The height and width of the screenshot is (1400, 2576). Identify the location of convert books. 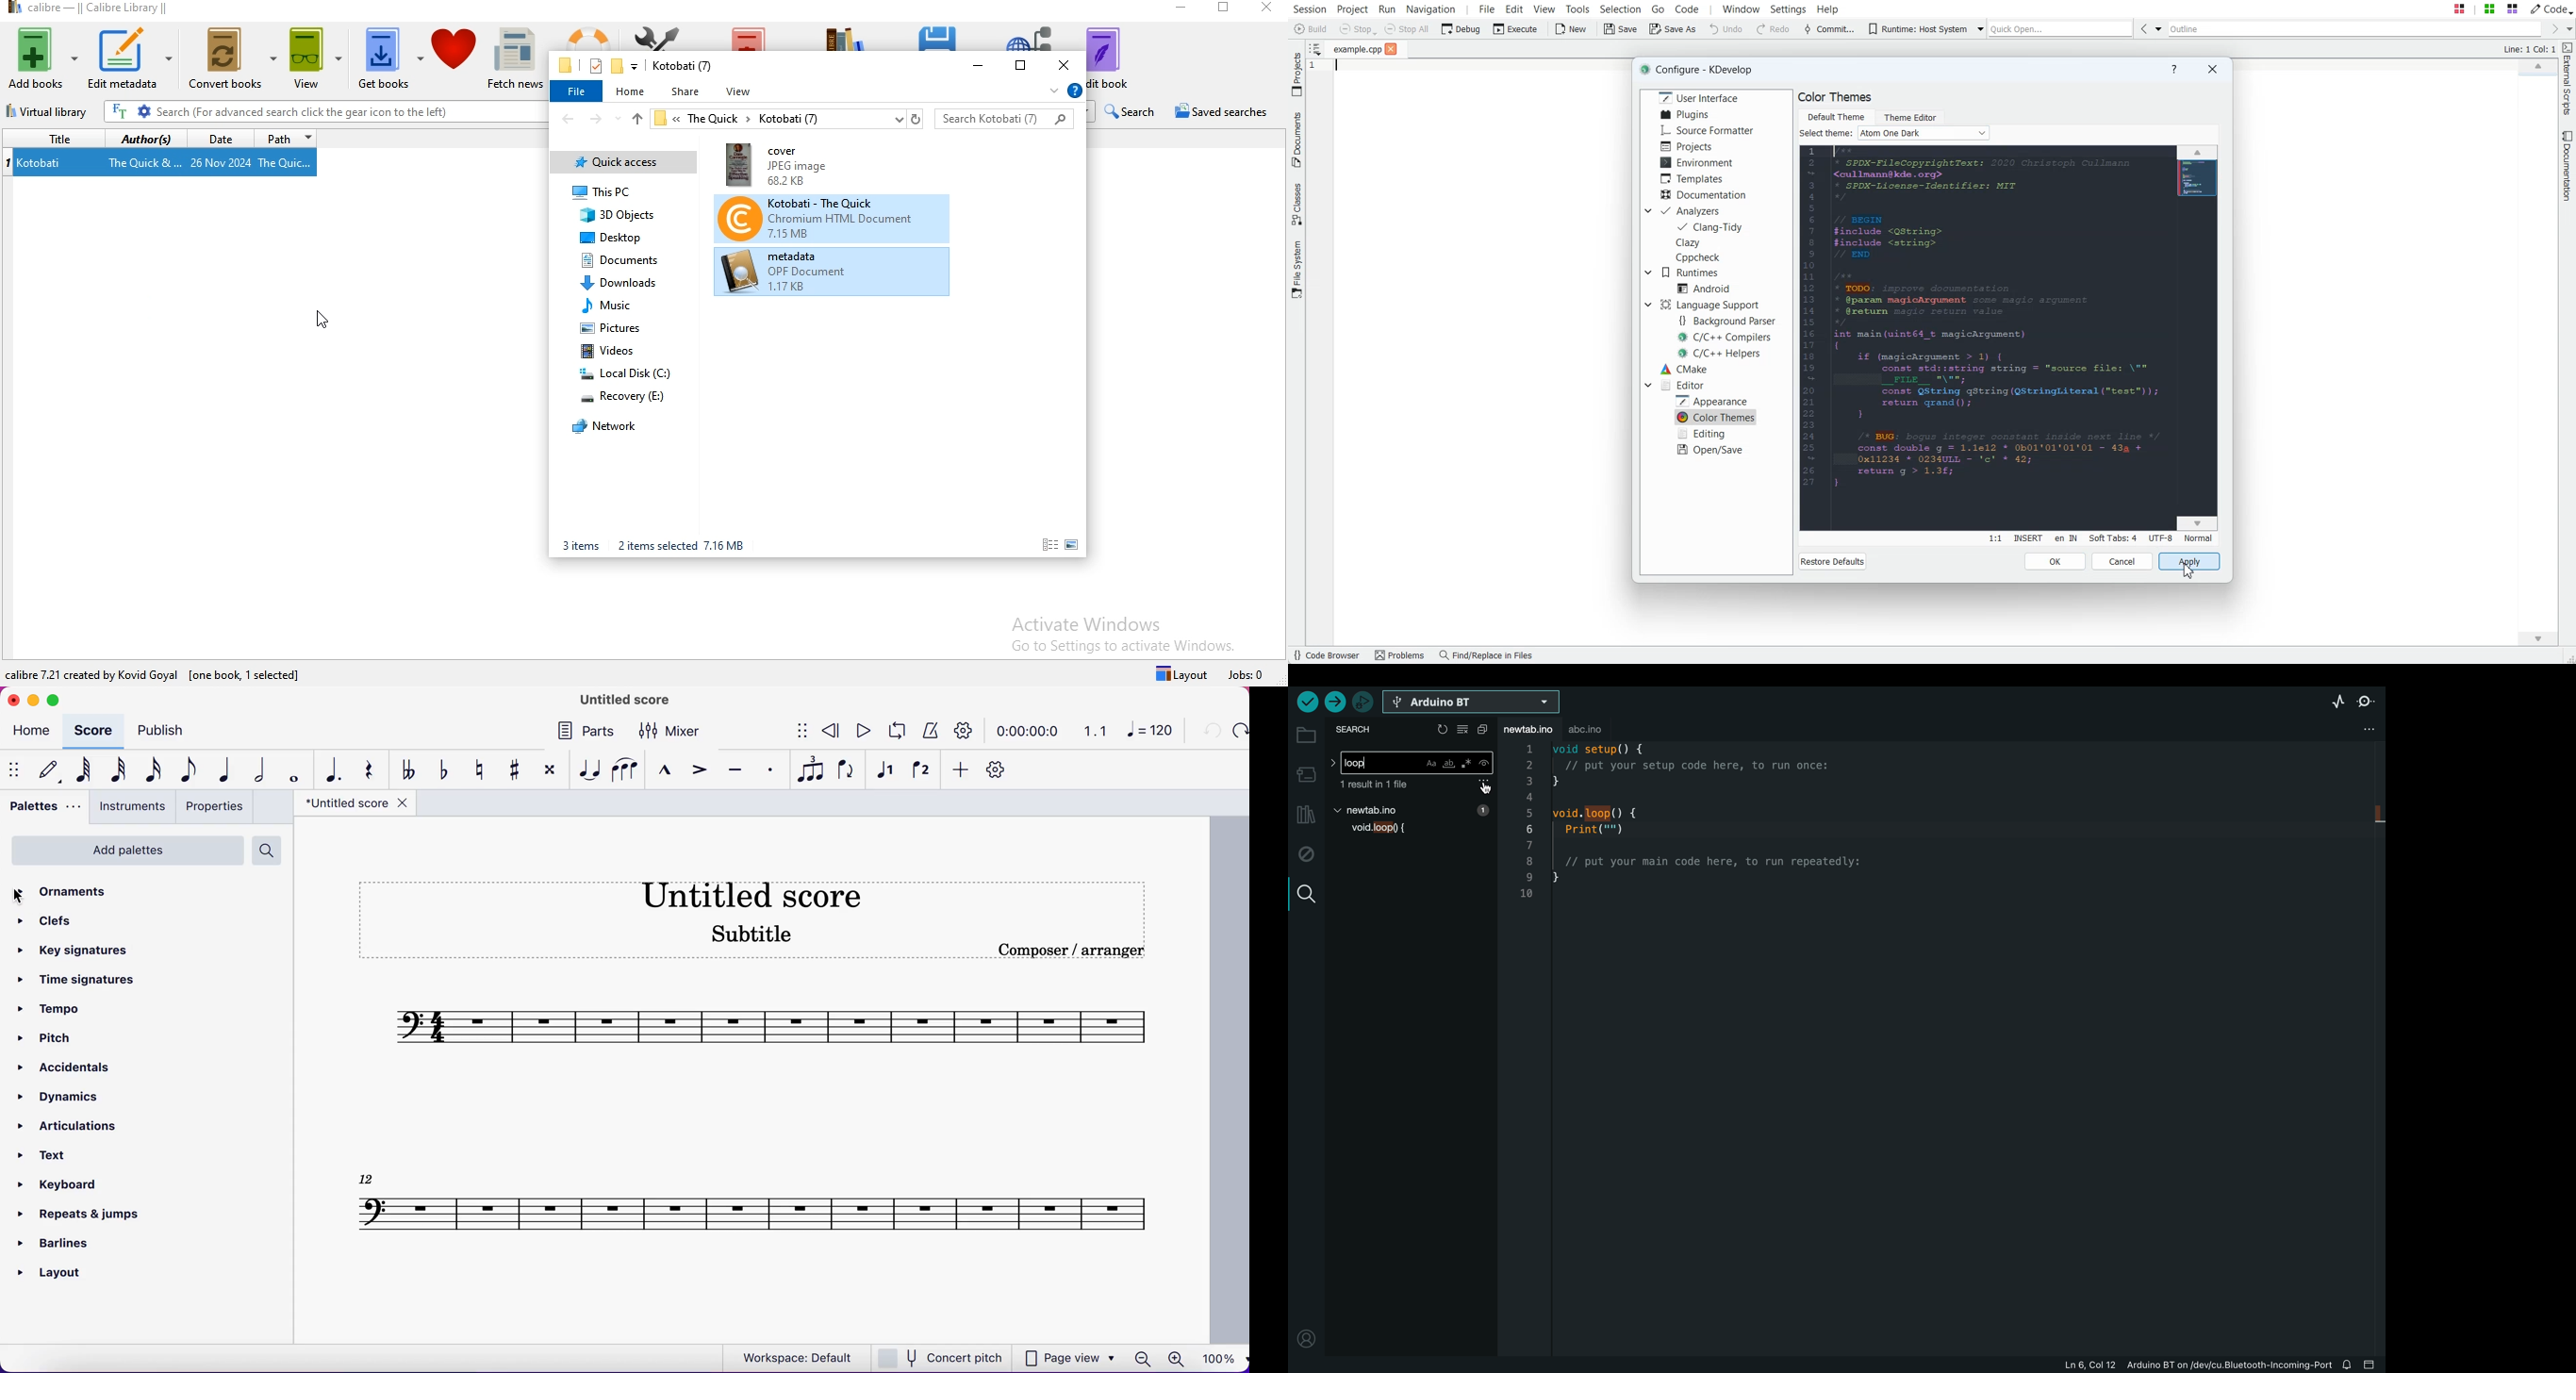
(233, 61).